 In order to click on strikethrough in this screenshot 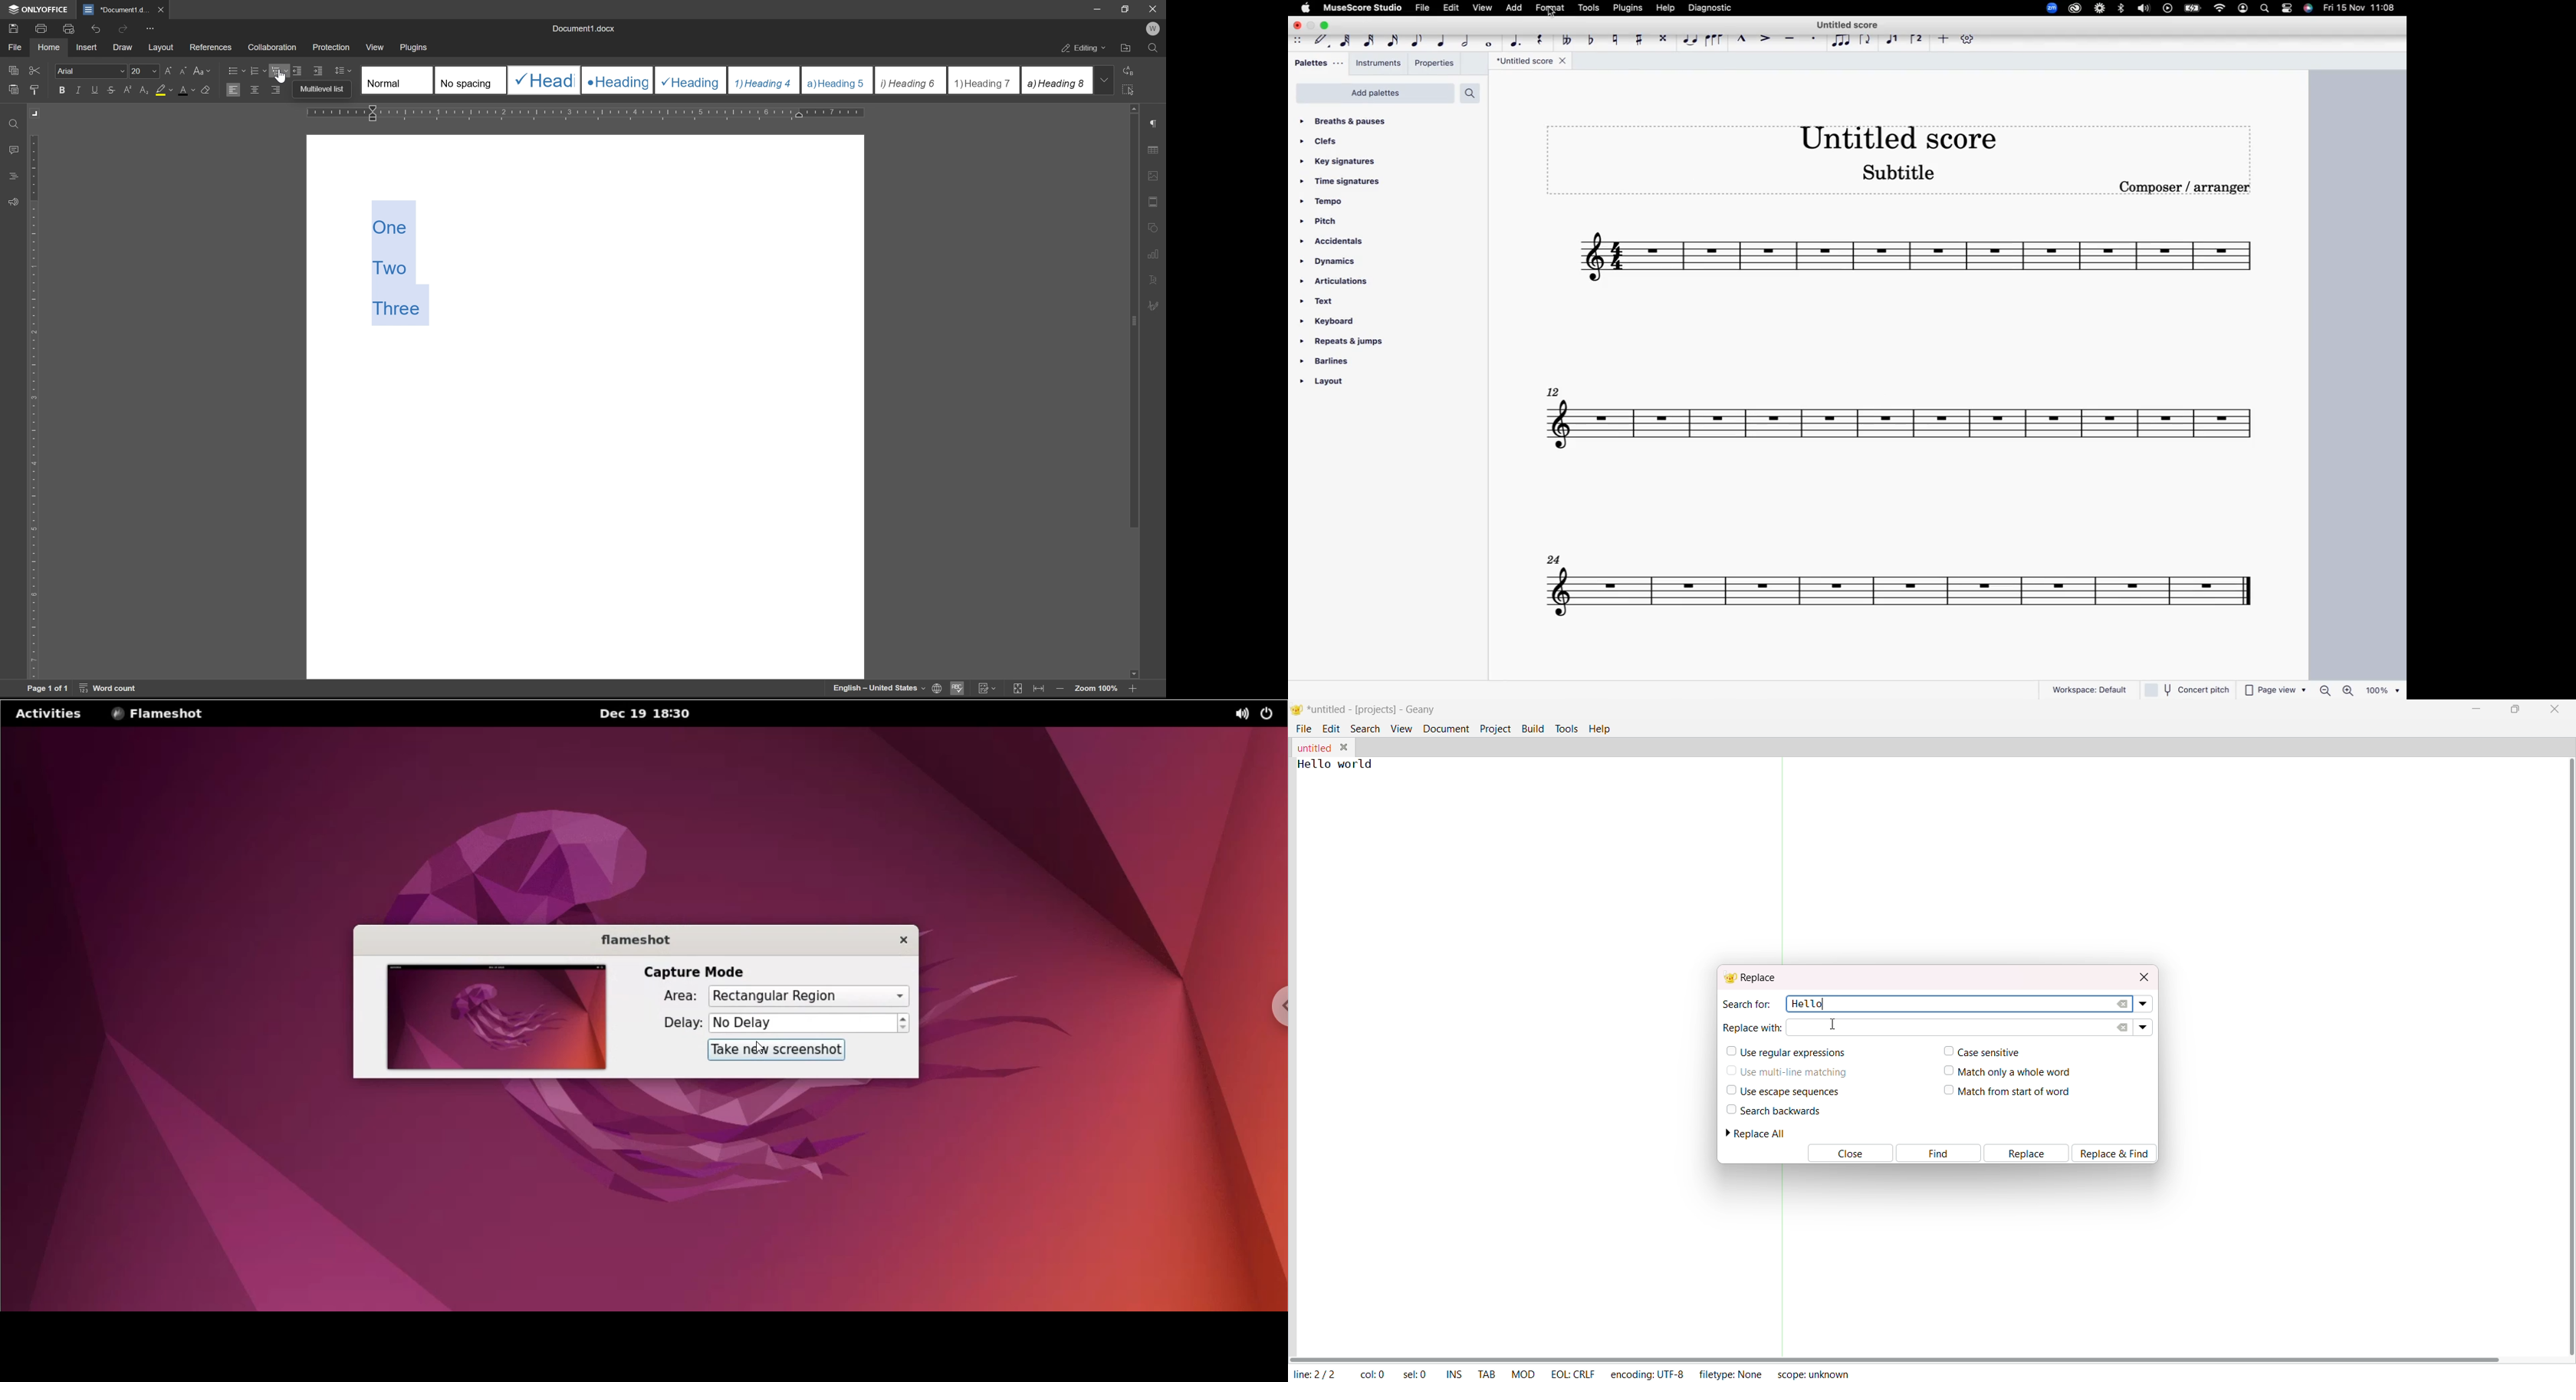, I will do `click(112, 89)`.